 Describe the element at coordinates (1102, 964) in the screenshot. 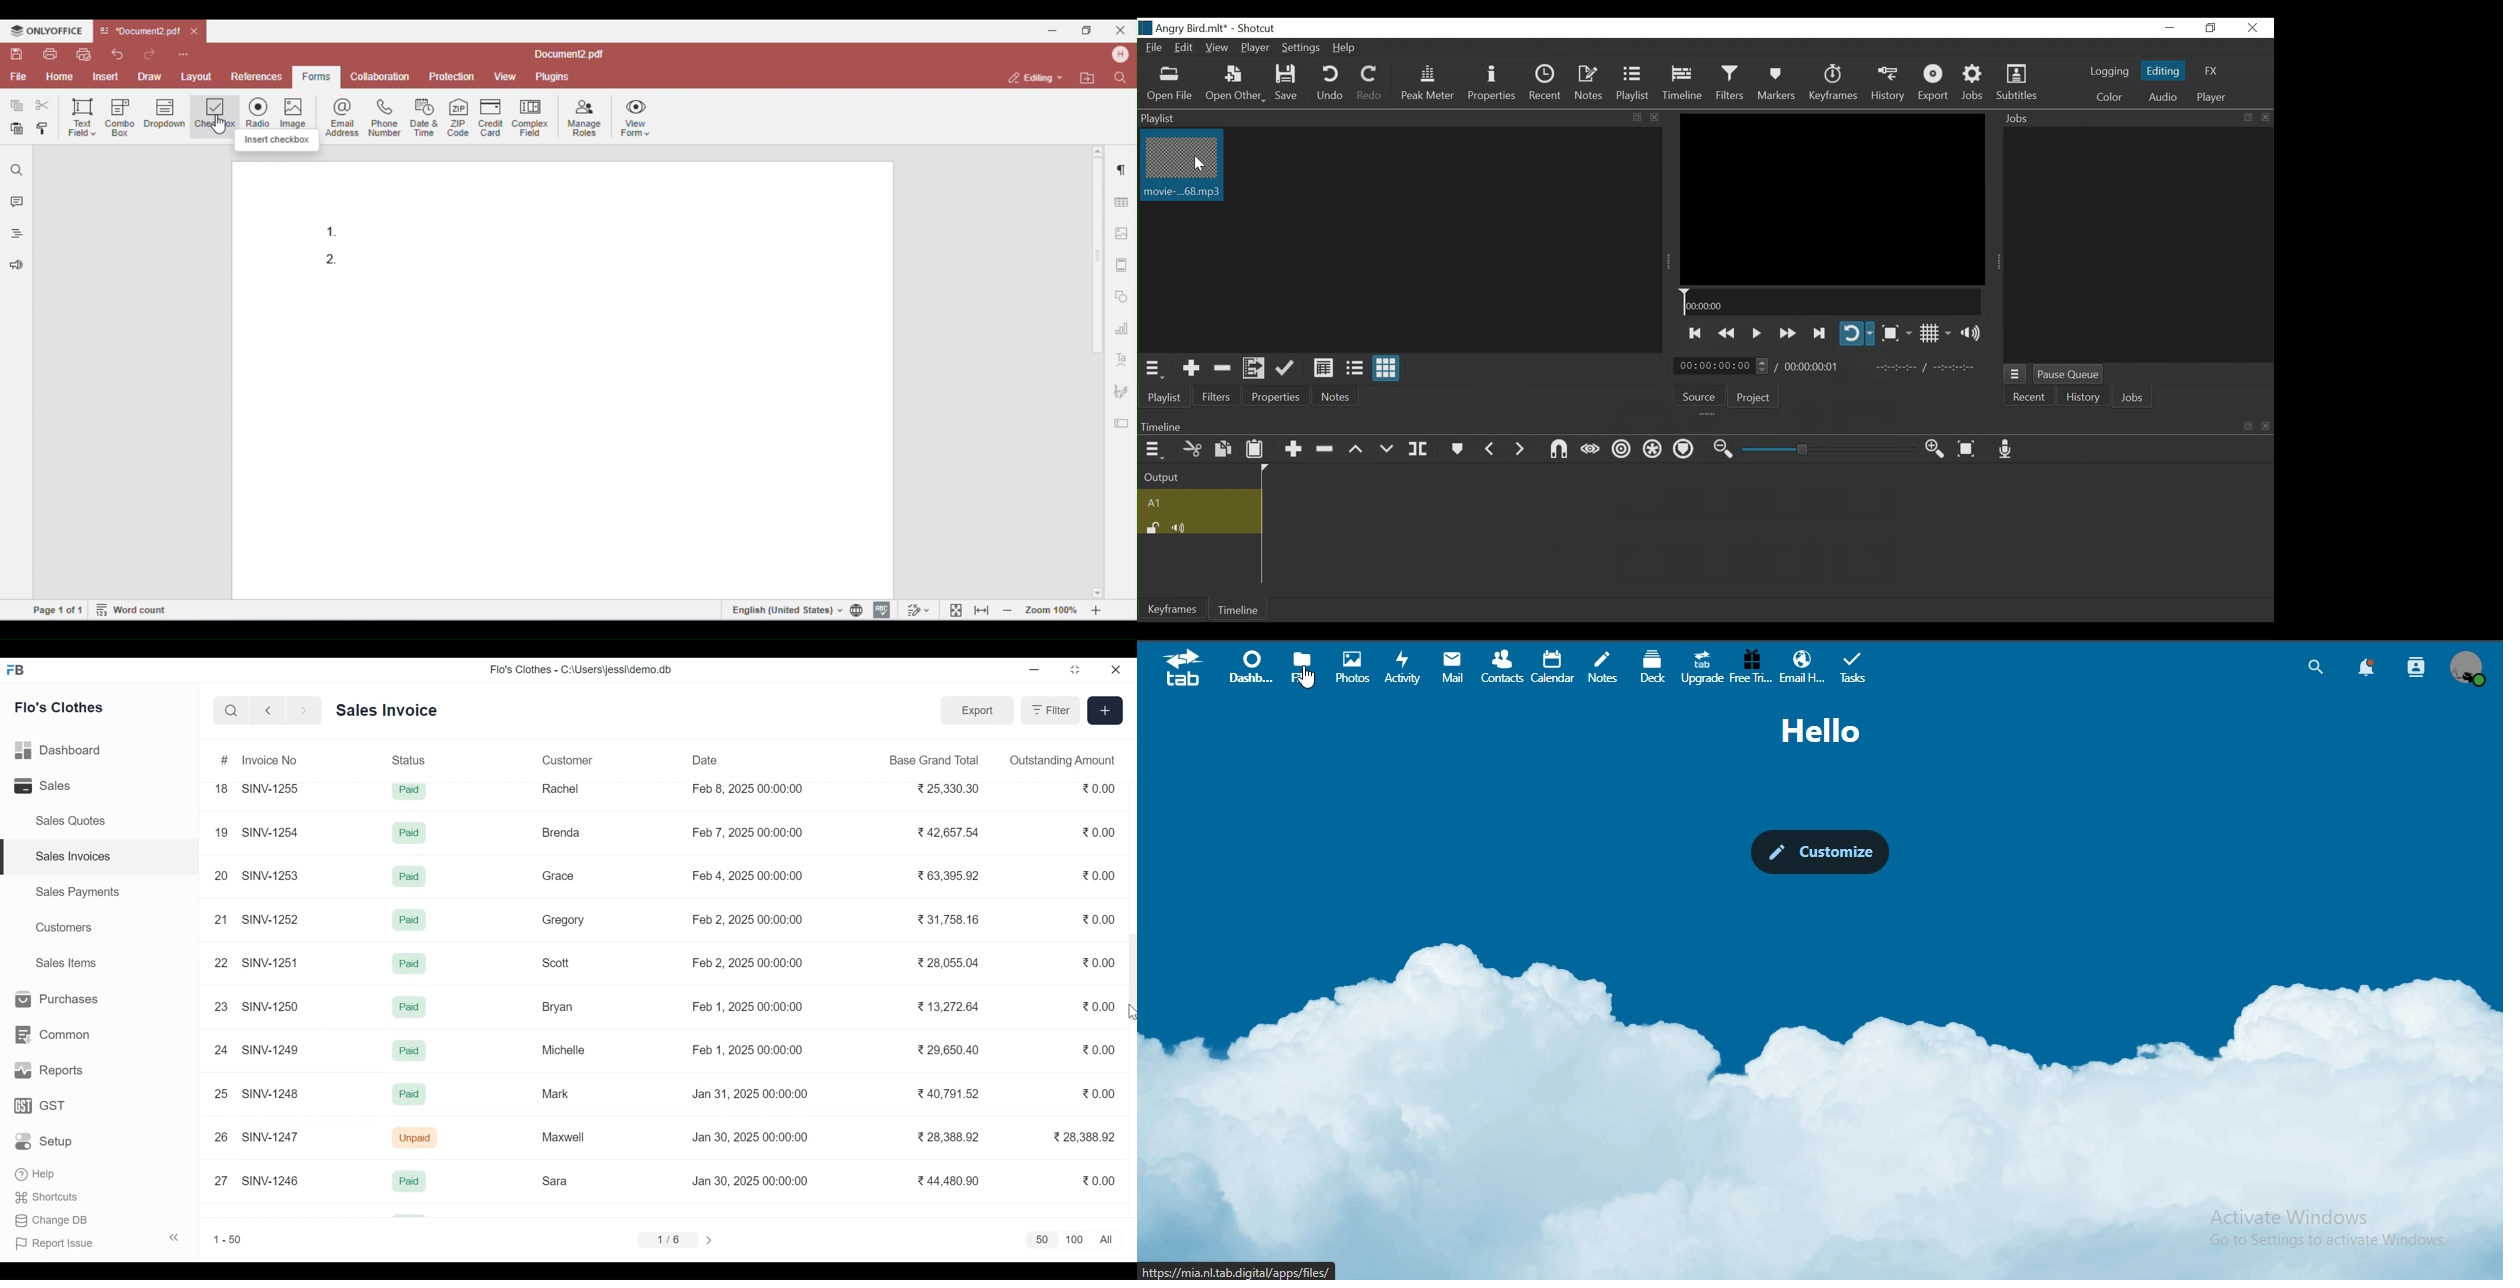

I see `0.00` at that location.